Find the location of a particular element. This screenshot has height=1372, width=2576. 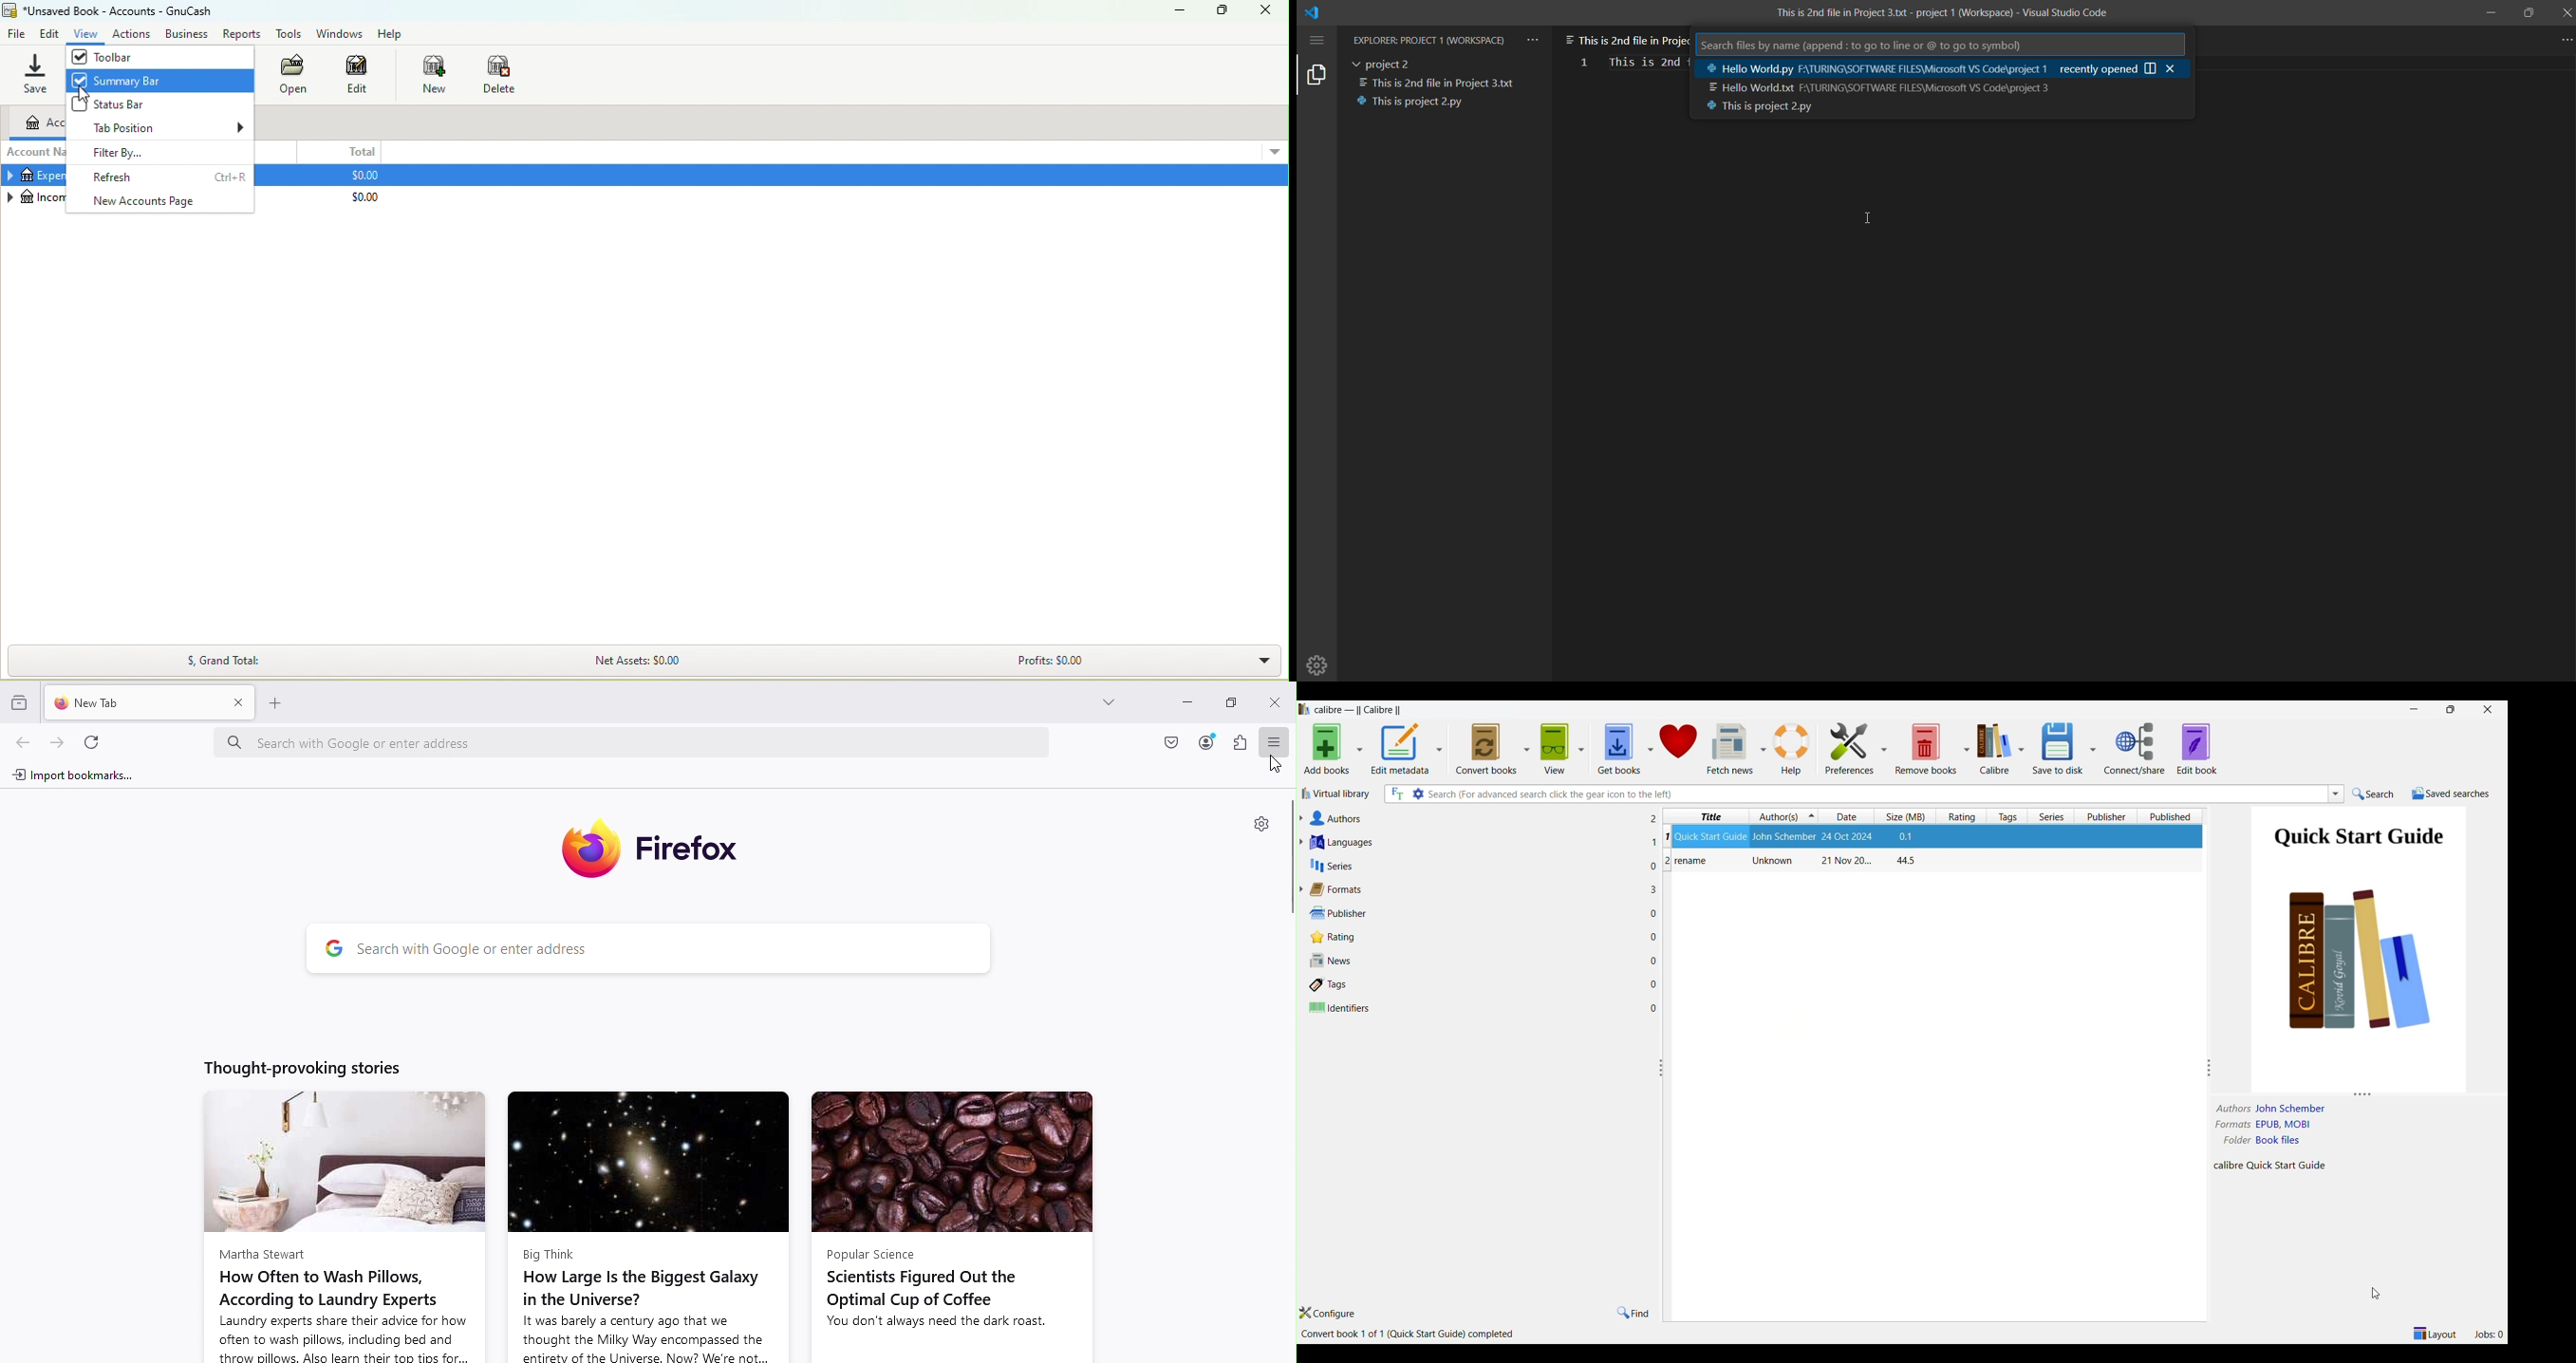

Minimize is located at coordinates (1186, 702).